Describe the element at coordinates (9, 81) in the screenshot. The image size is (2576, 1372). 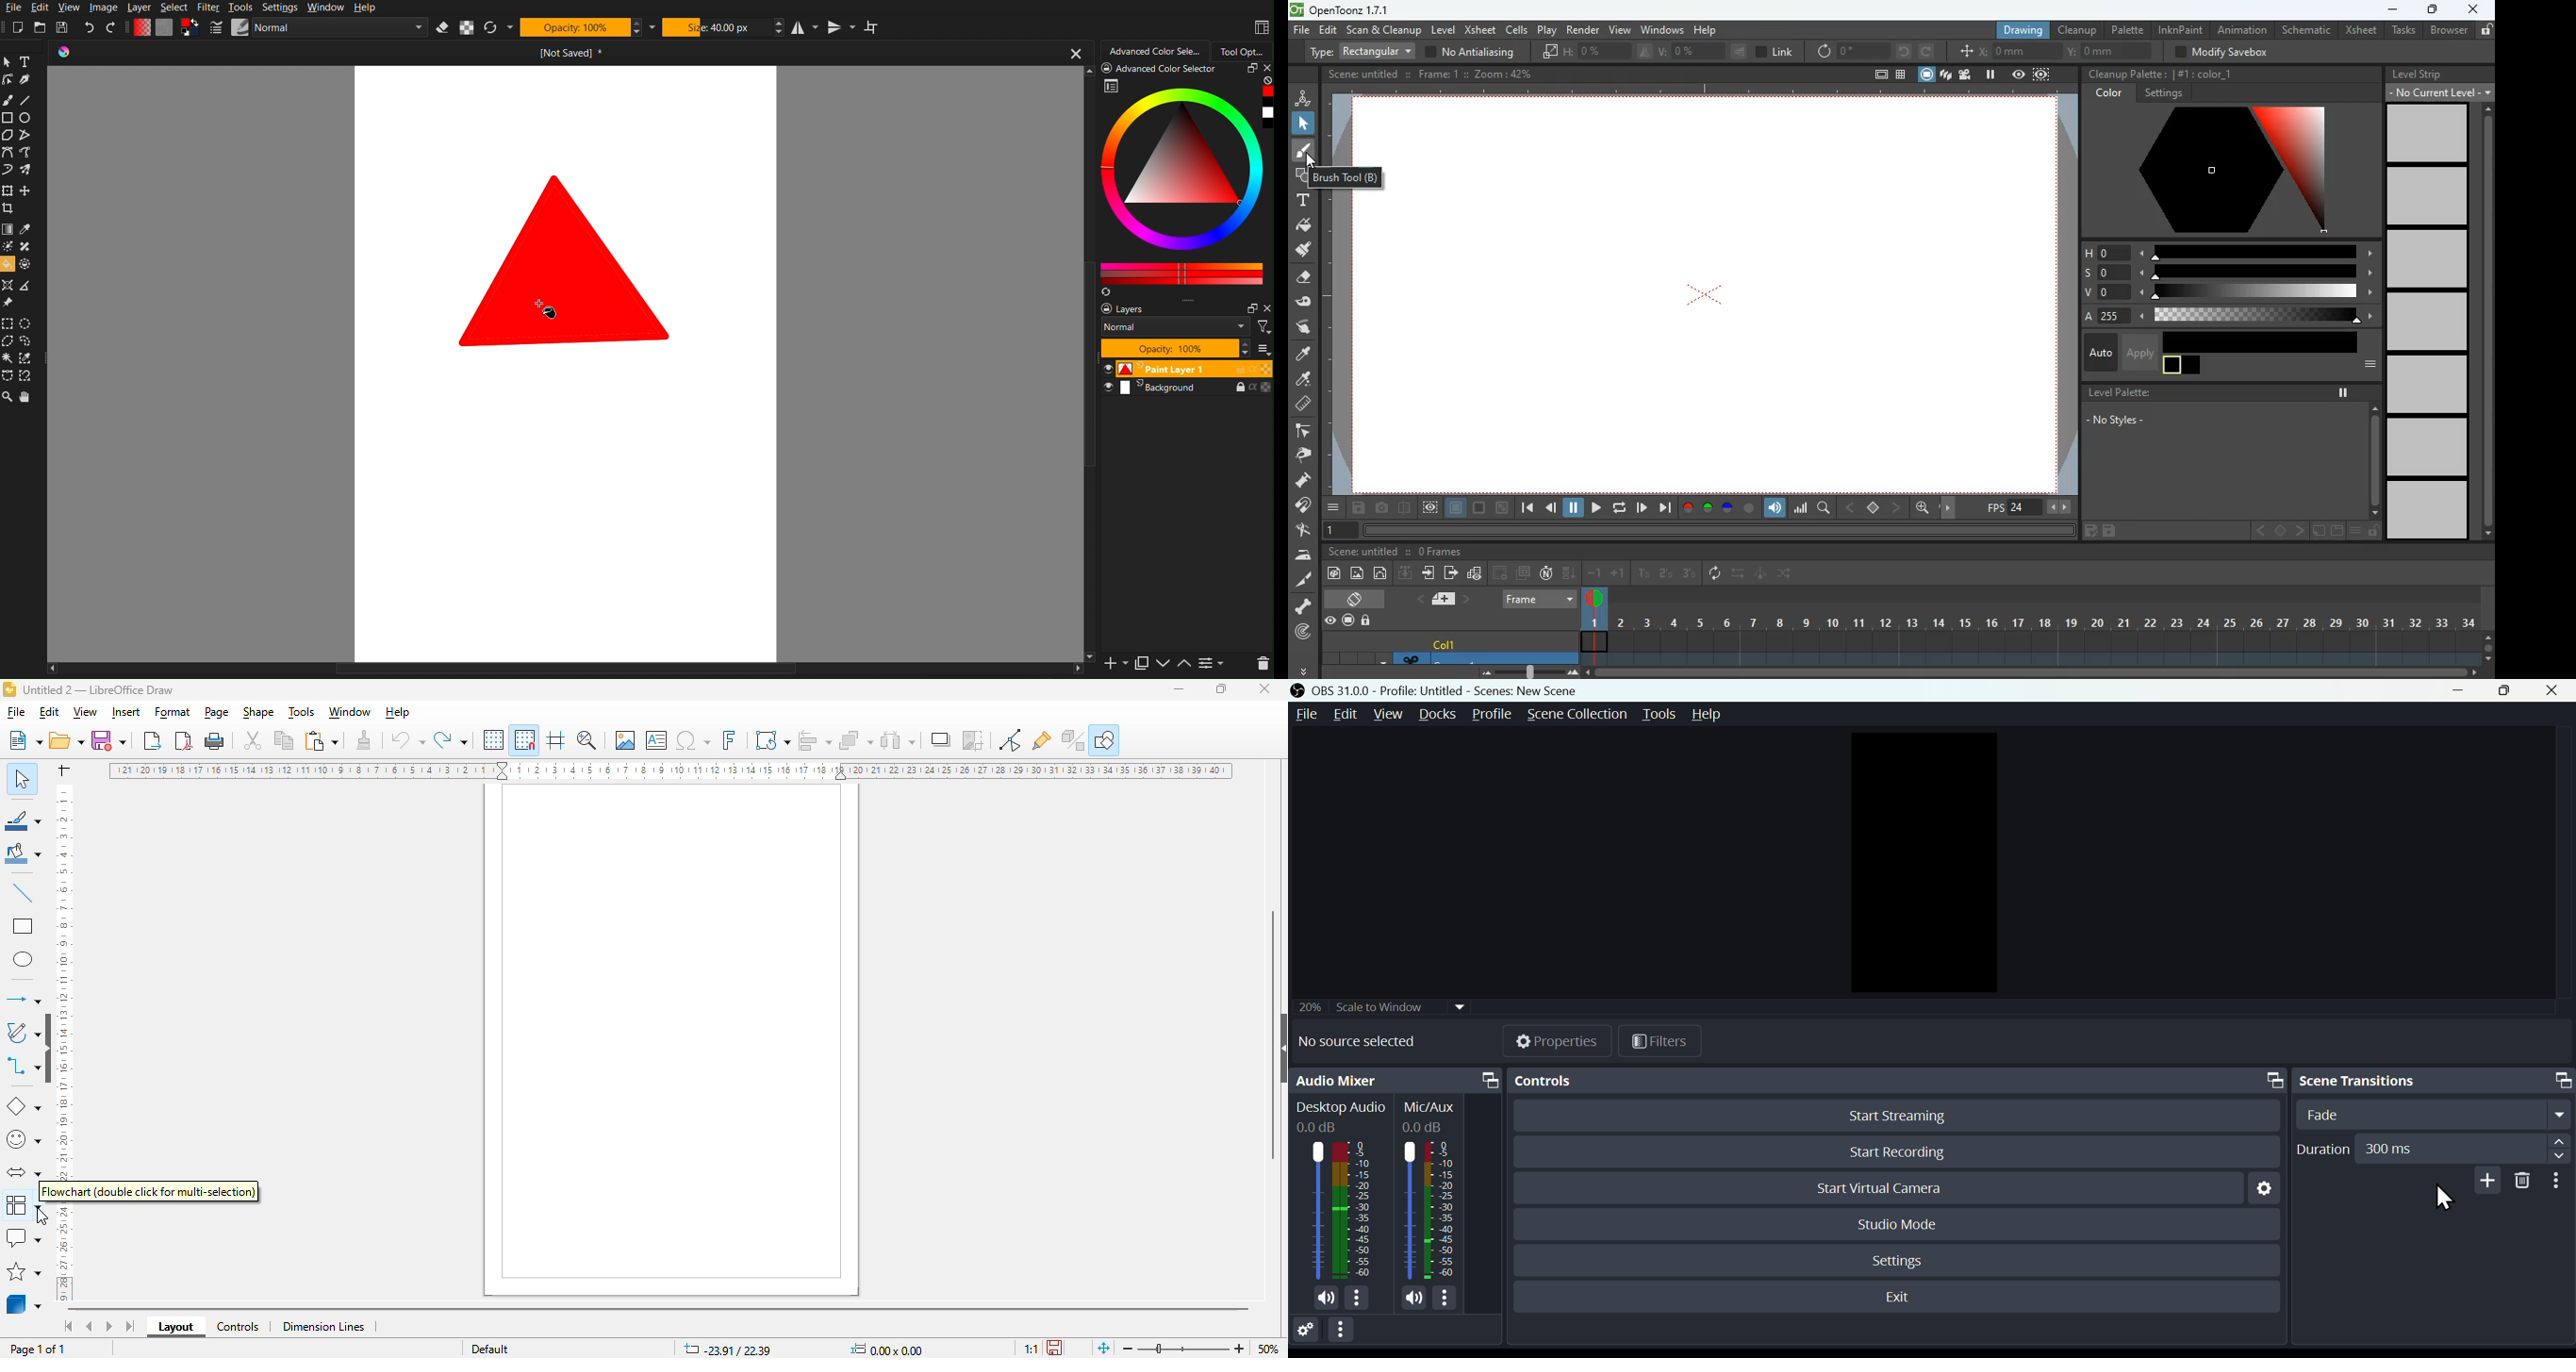
I see `edit shapes tool` at that location.